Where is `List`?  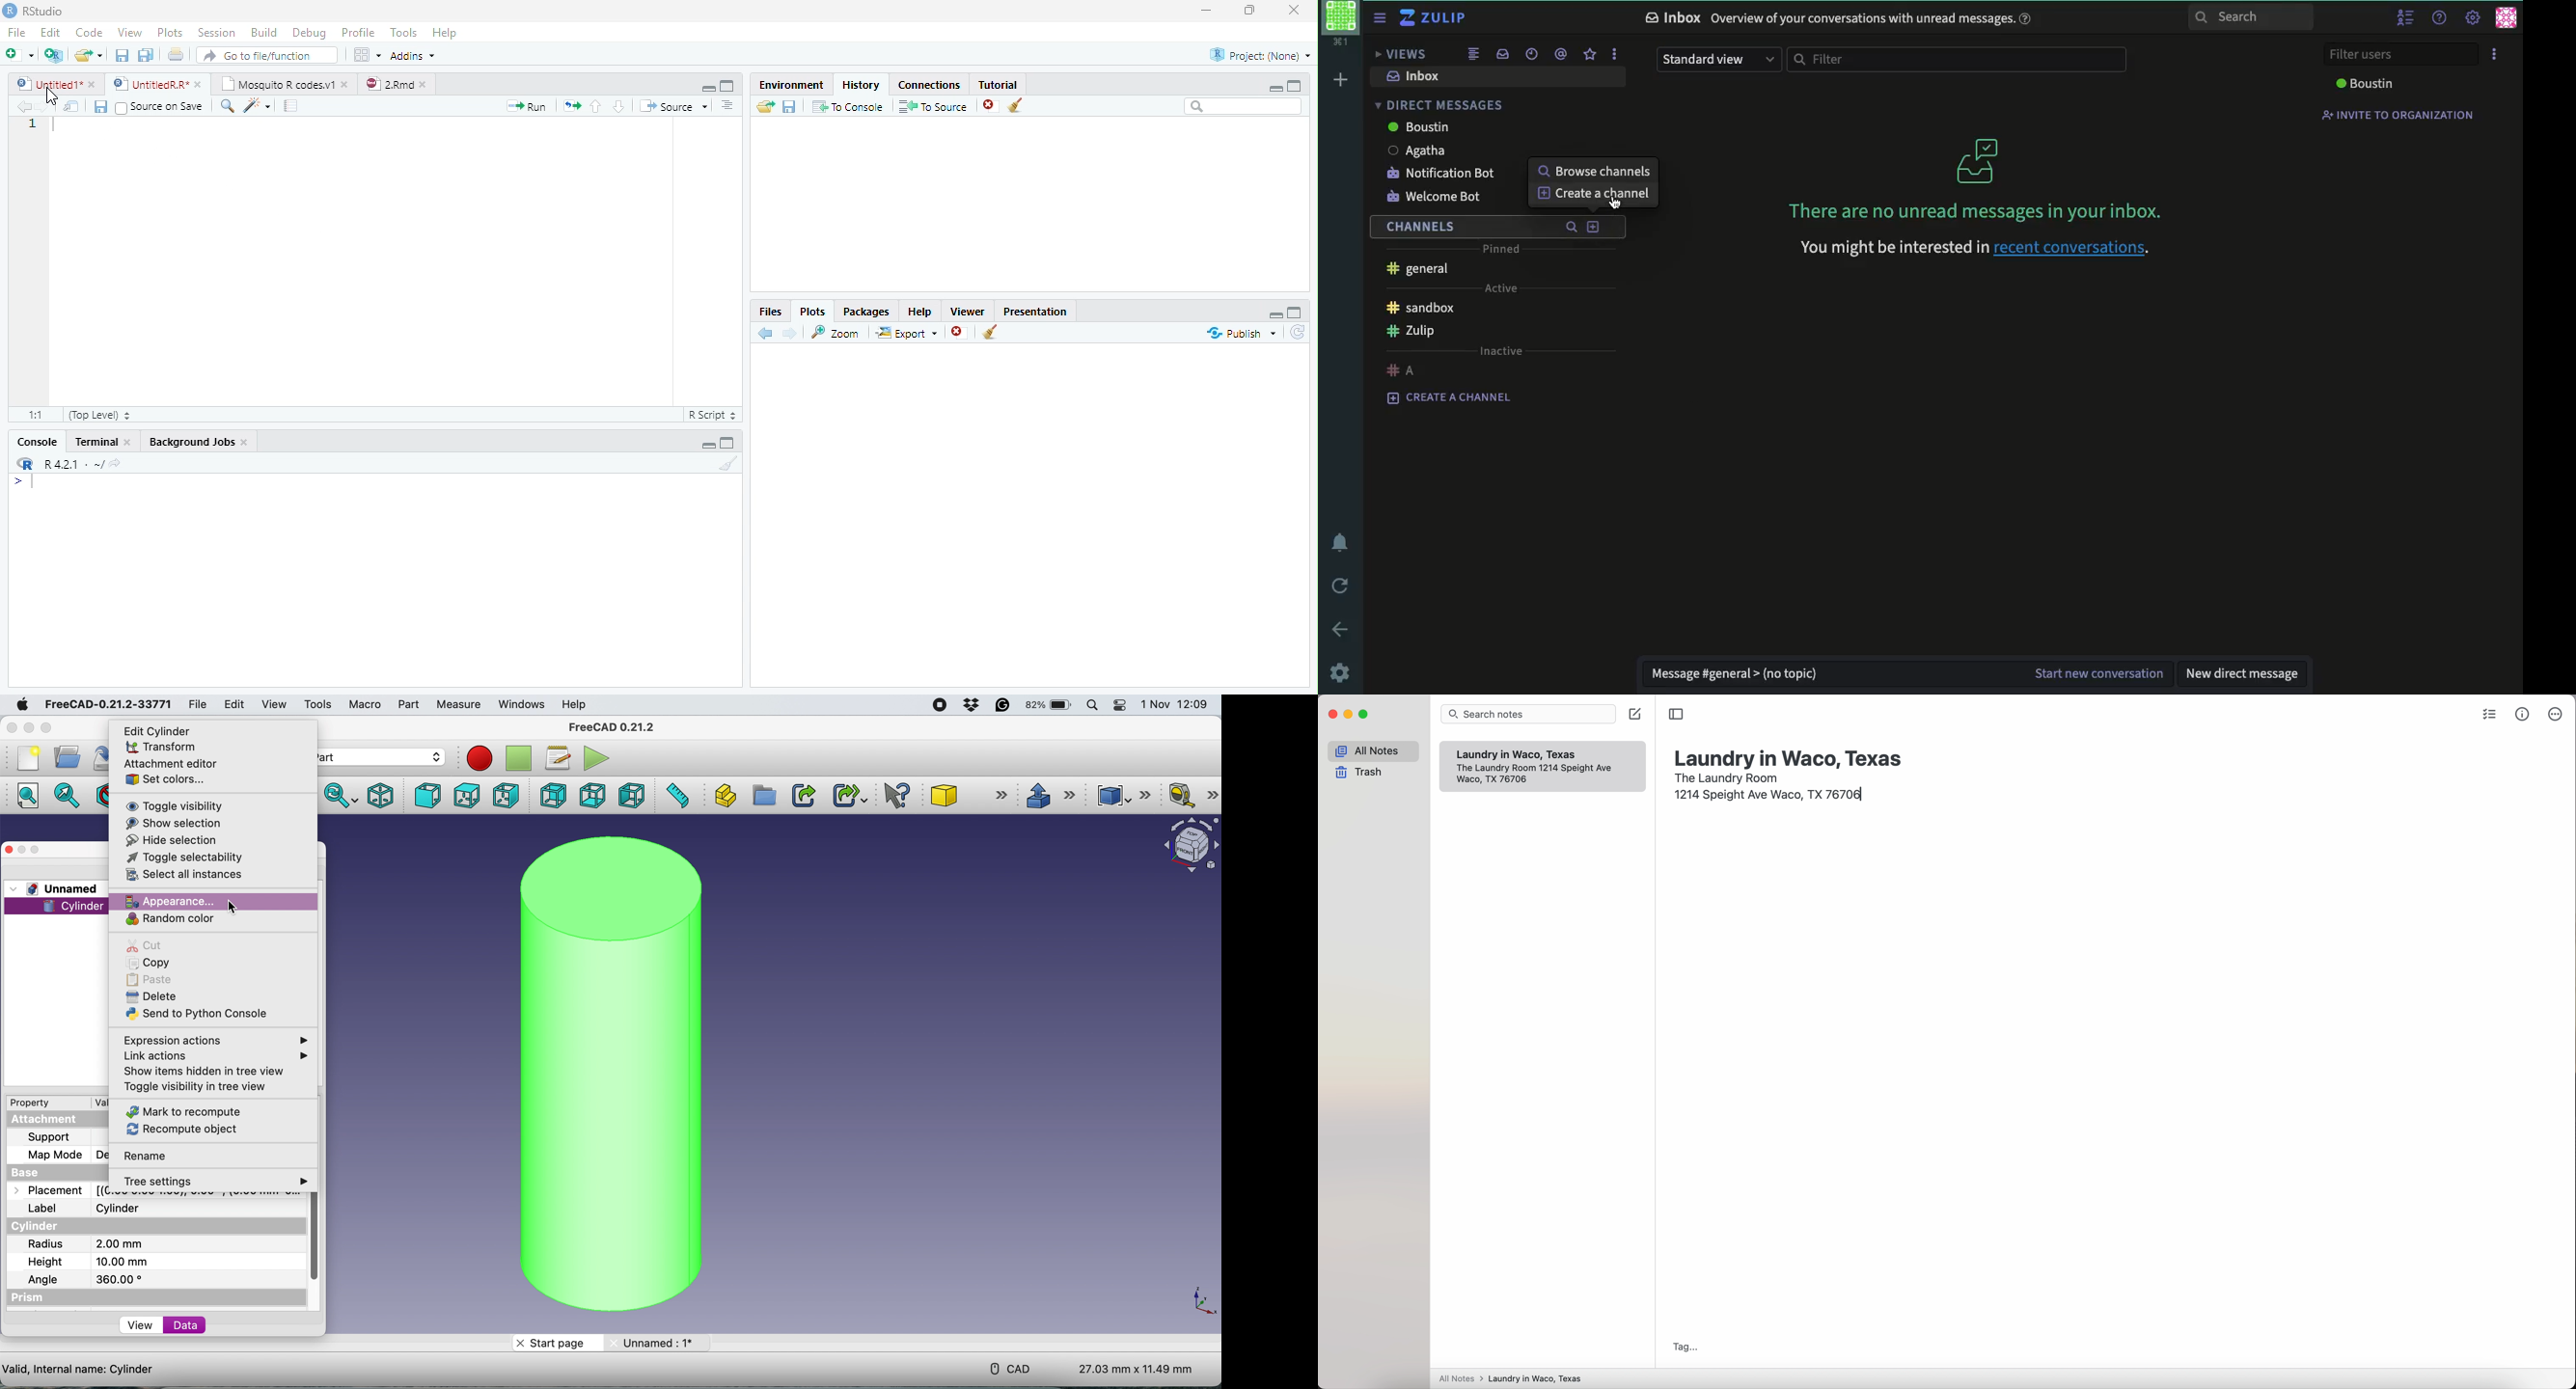
List is located at coordinates (729, 107).